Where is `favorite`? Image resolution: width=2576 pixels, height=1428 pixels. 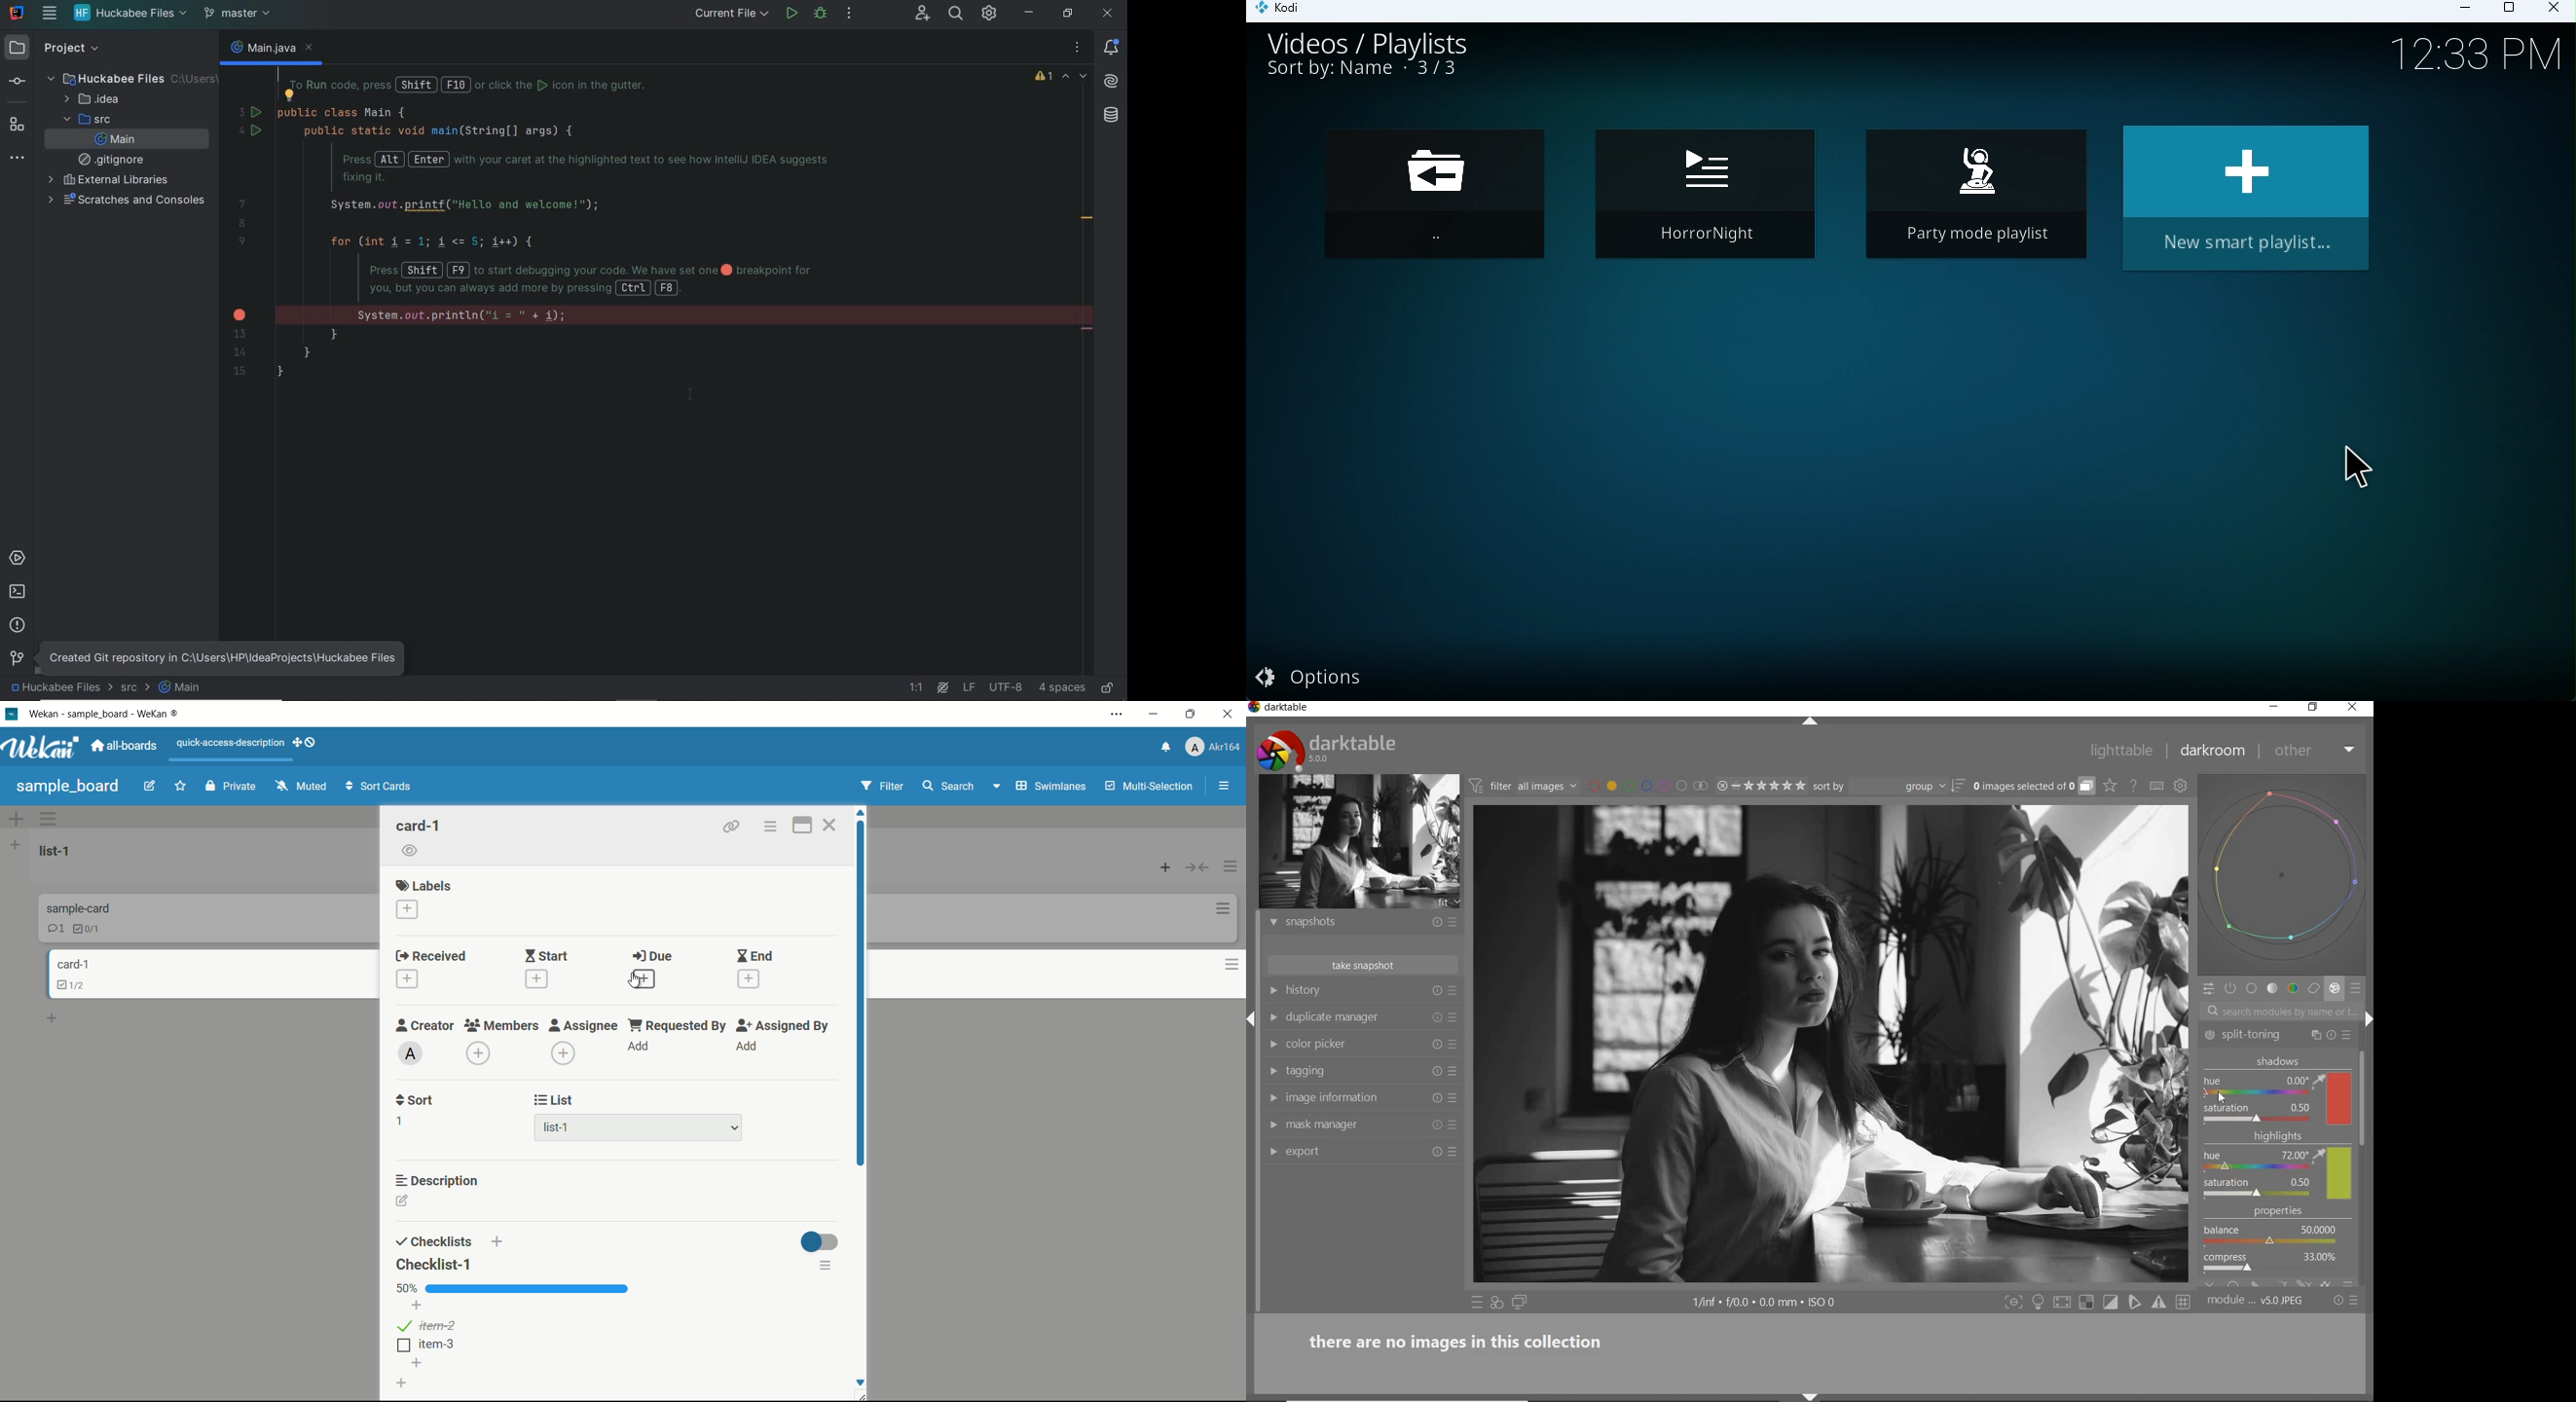 favorite is located at coordinates (178, 787).